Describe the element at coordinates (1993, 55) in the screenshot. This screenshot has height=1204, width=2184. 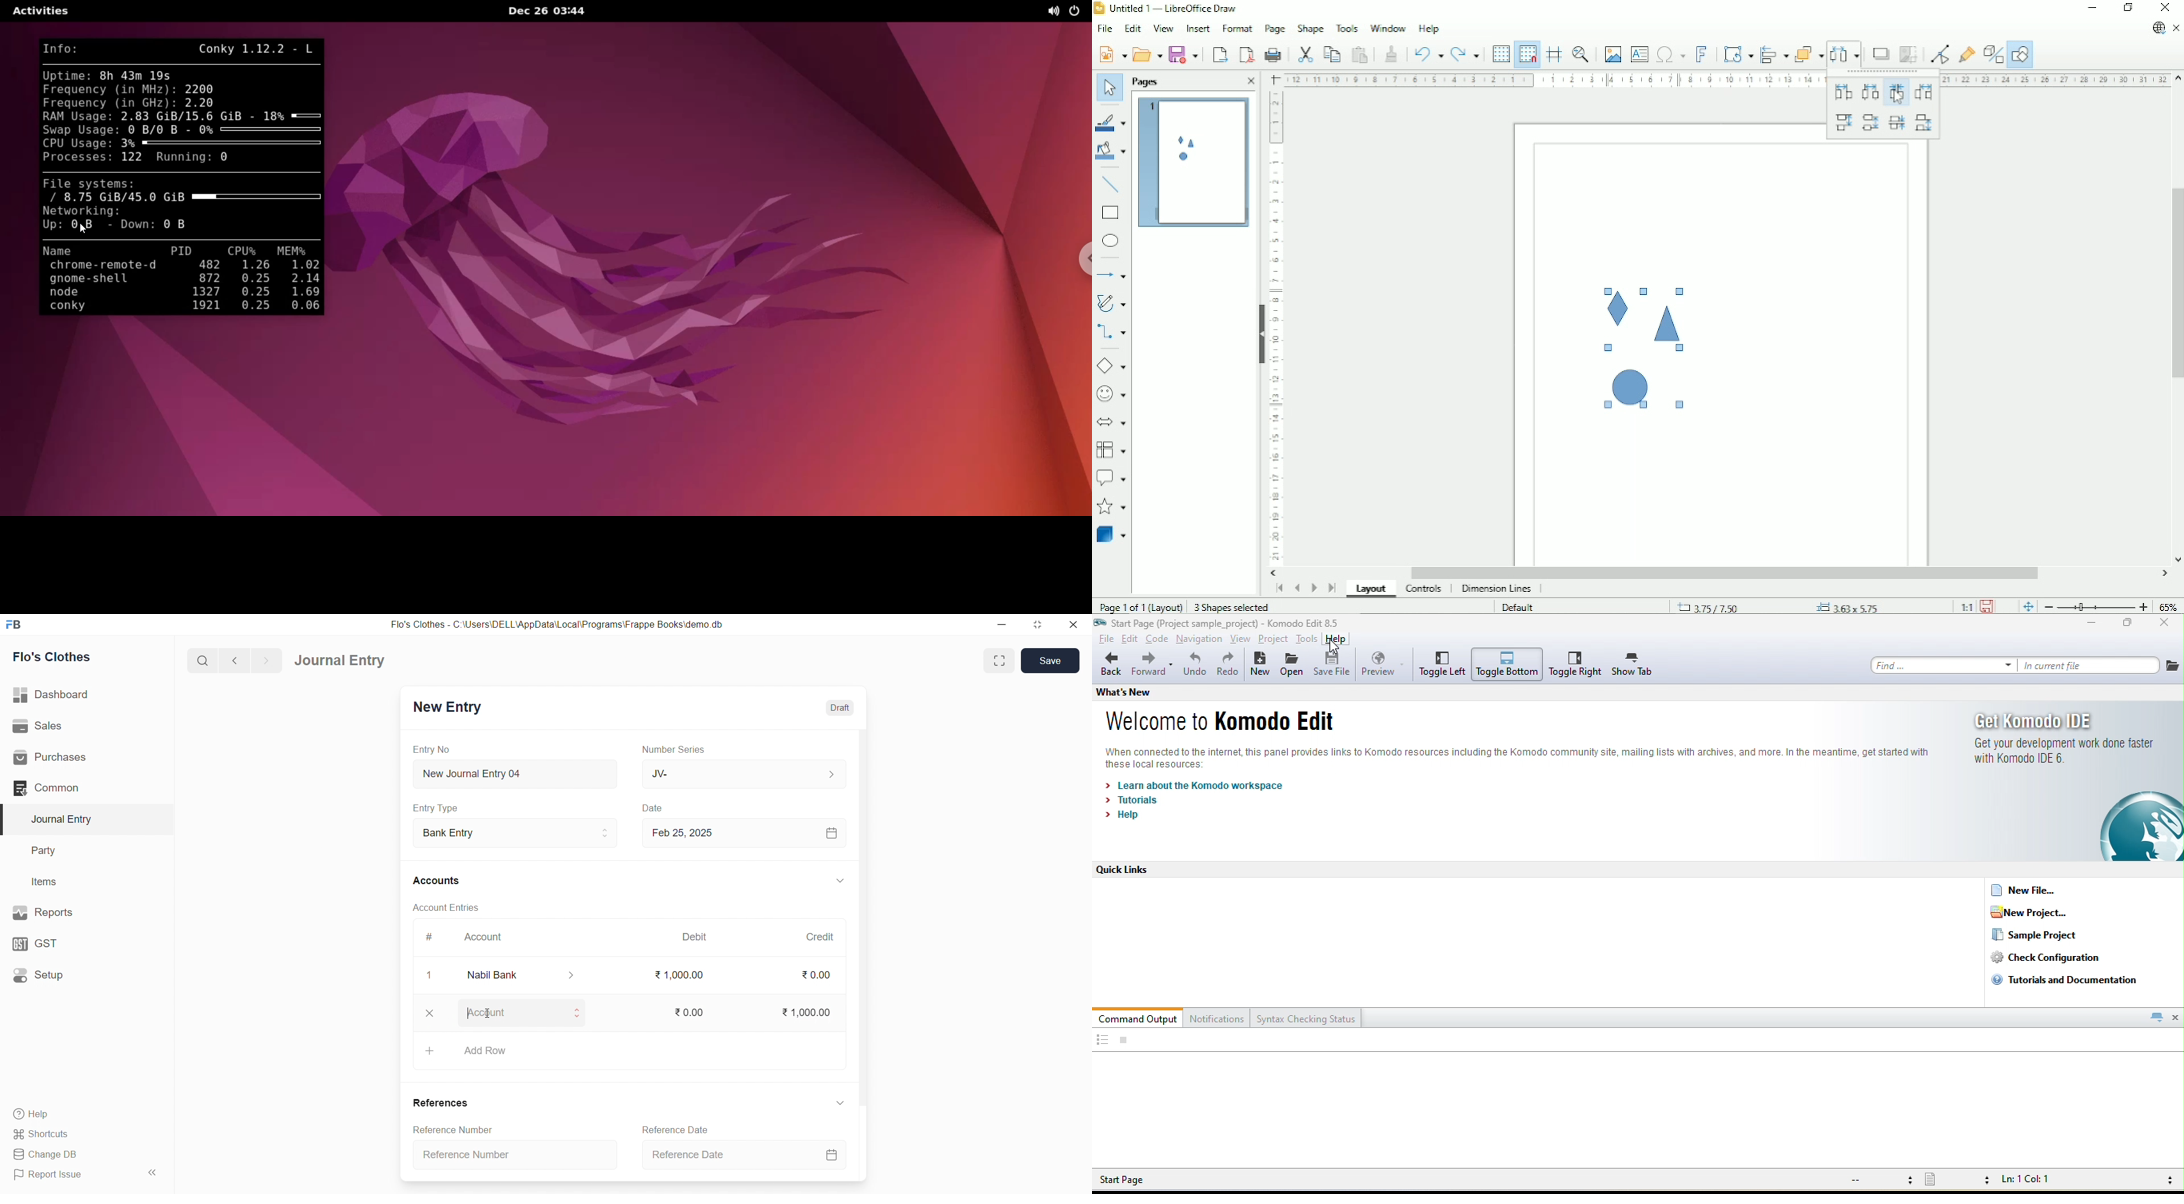
I see `Toggle extrusion` at that location.